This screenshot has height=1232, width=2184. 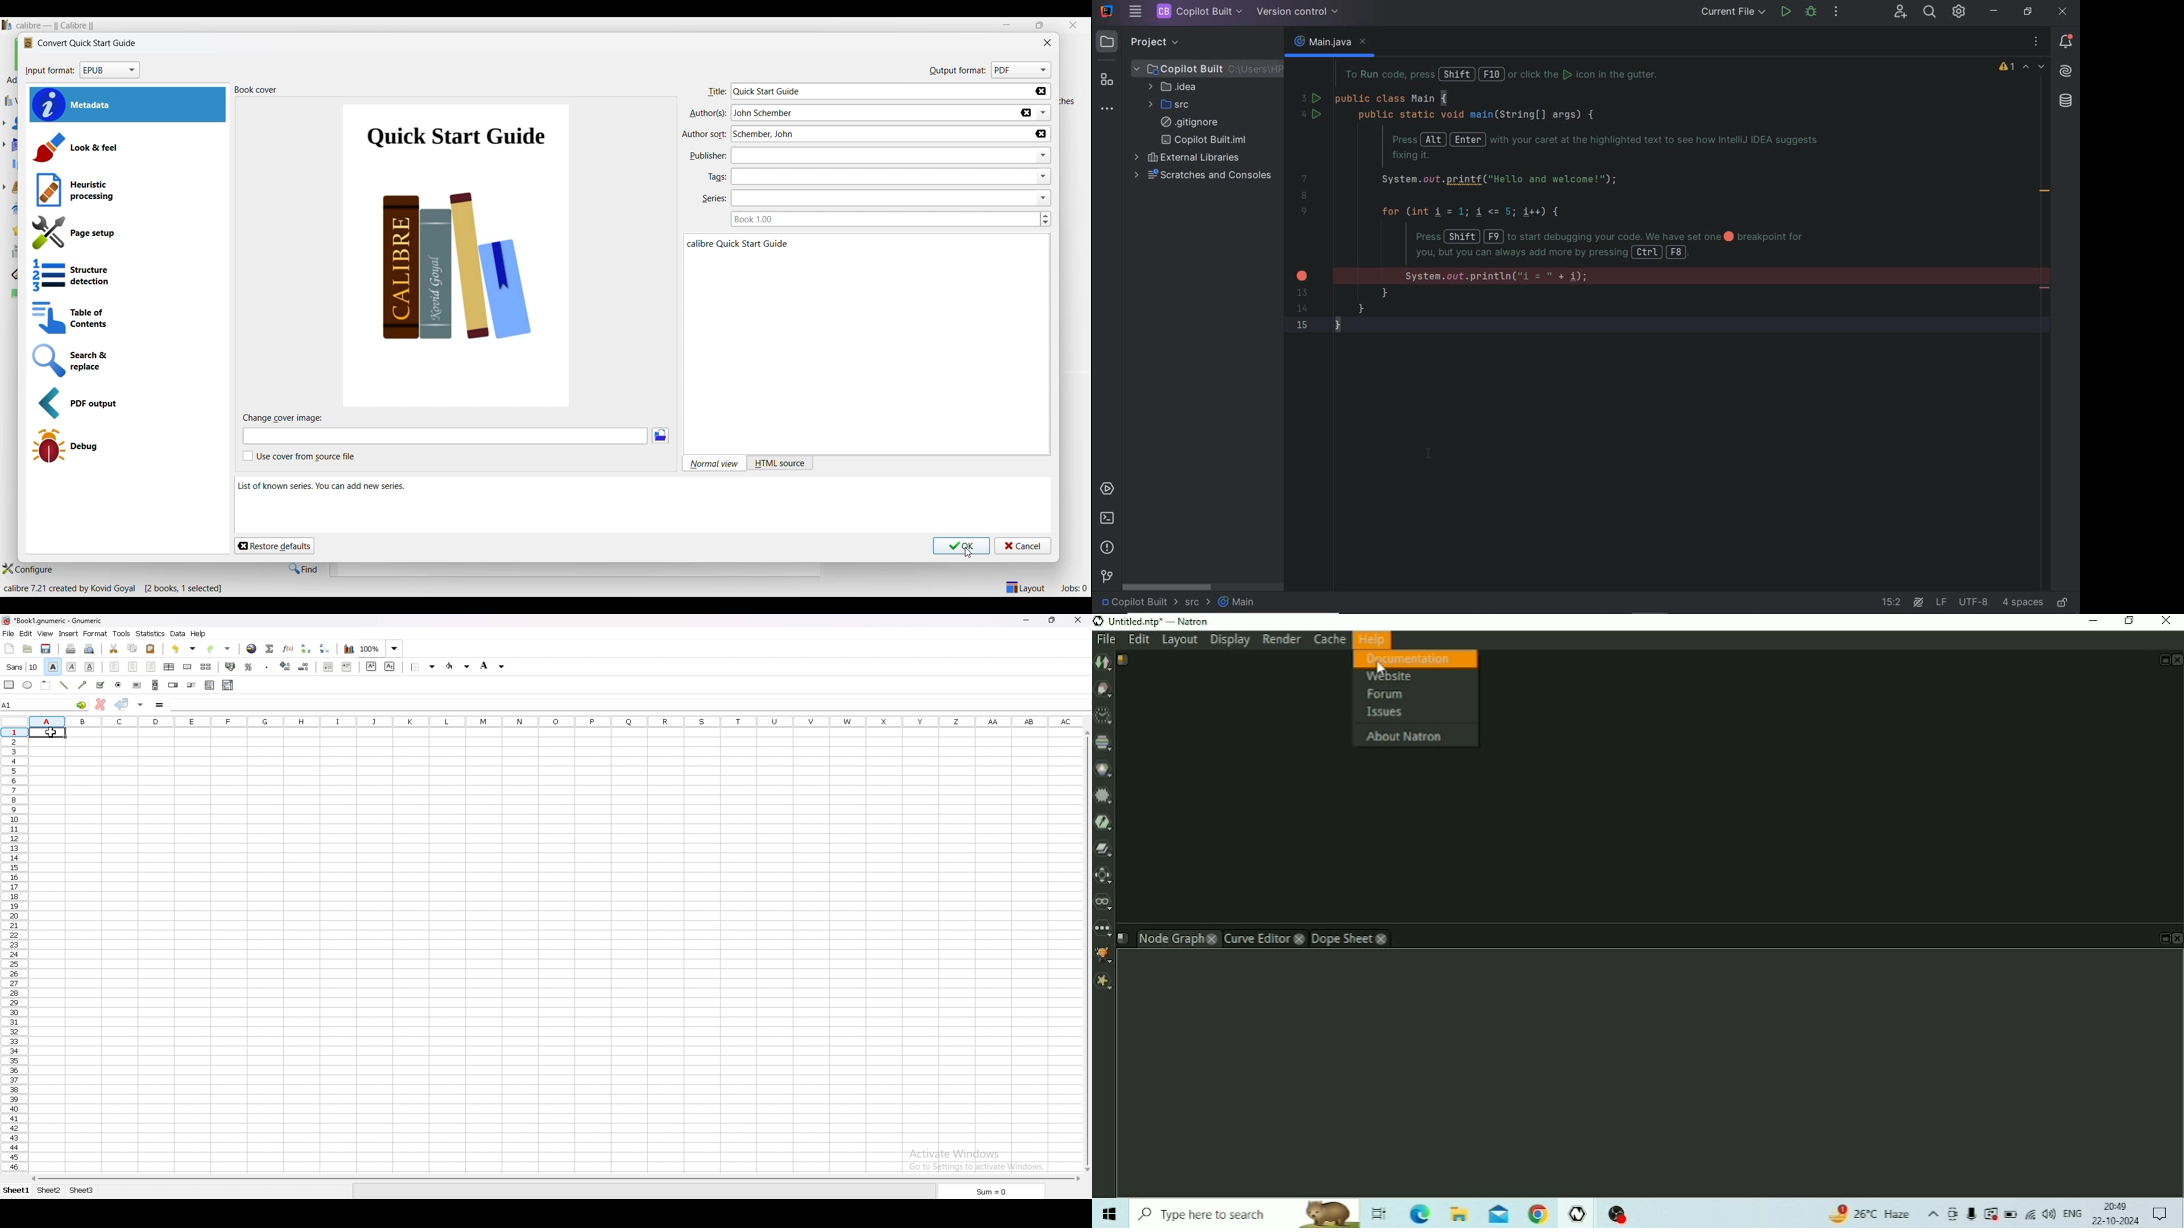 What do you see at coordinates (110, 70) in the screenshot?
I see `Input format options` at bounding box center [110, 70].